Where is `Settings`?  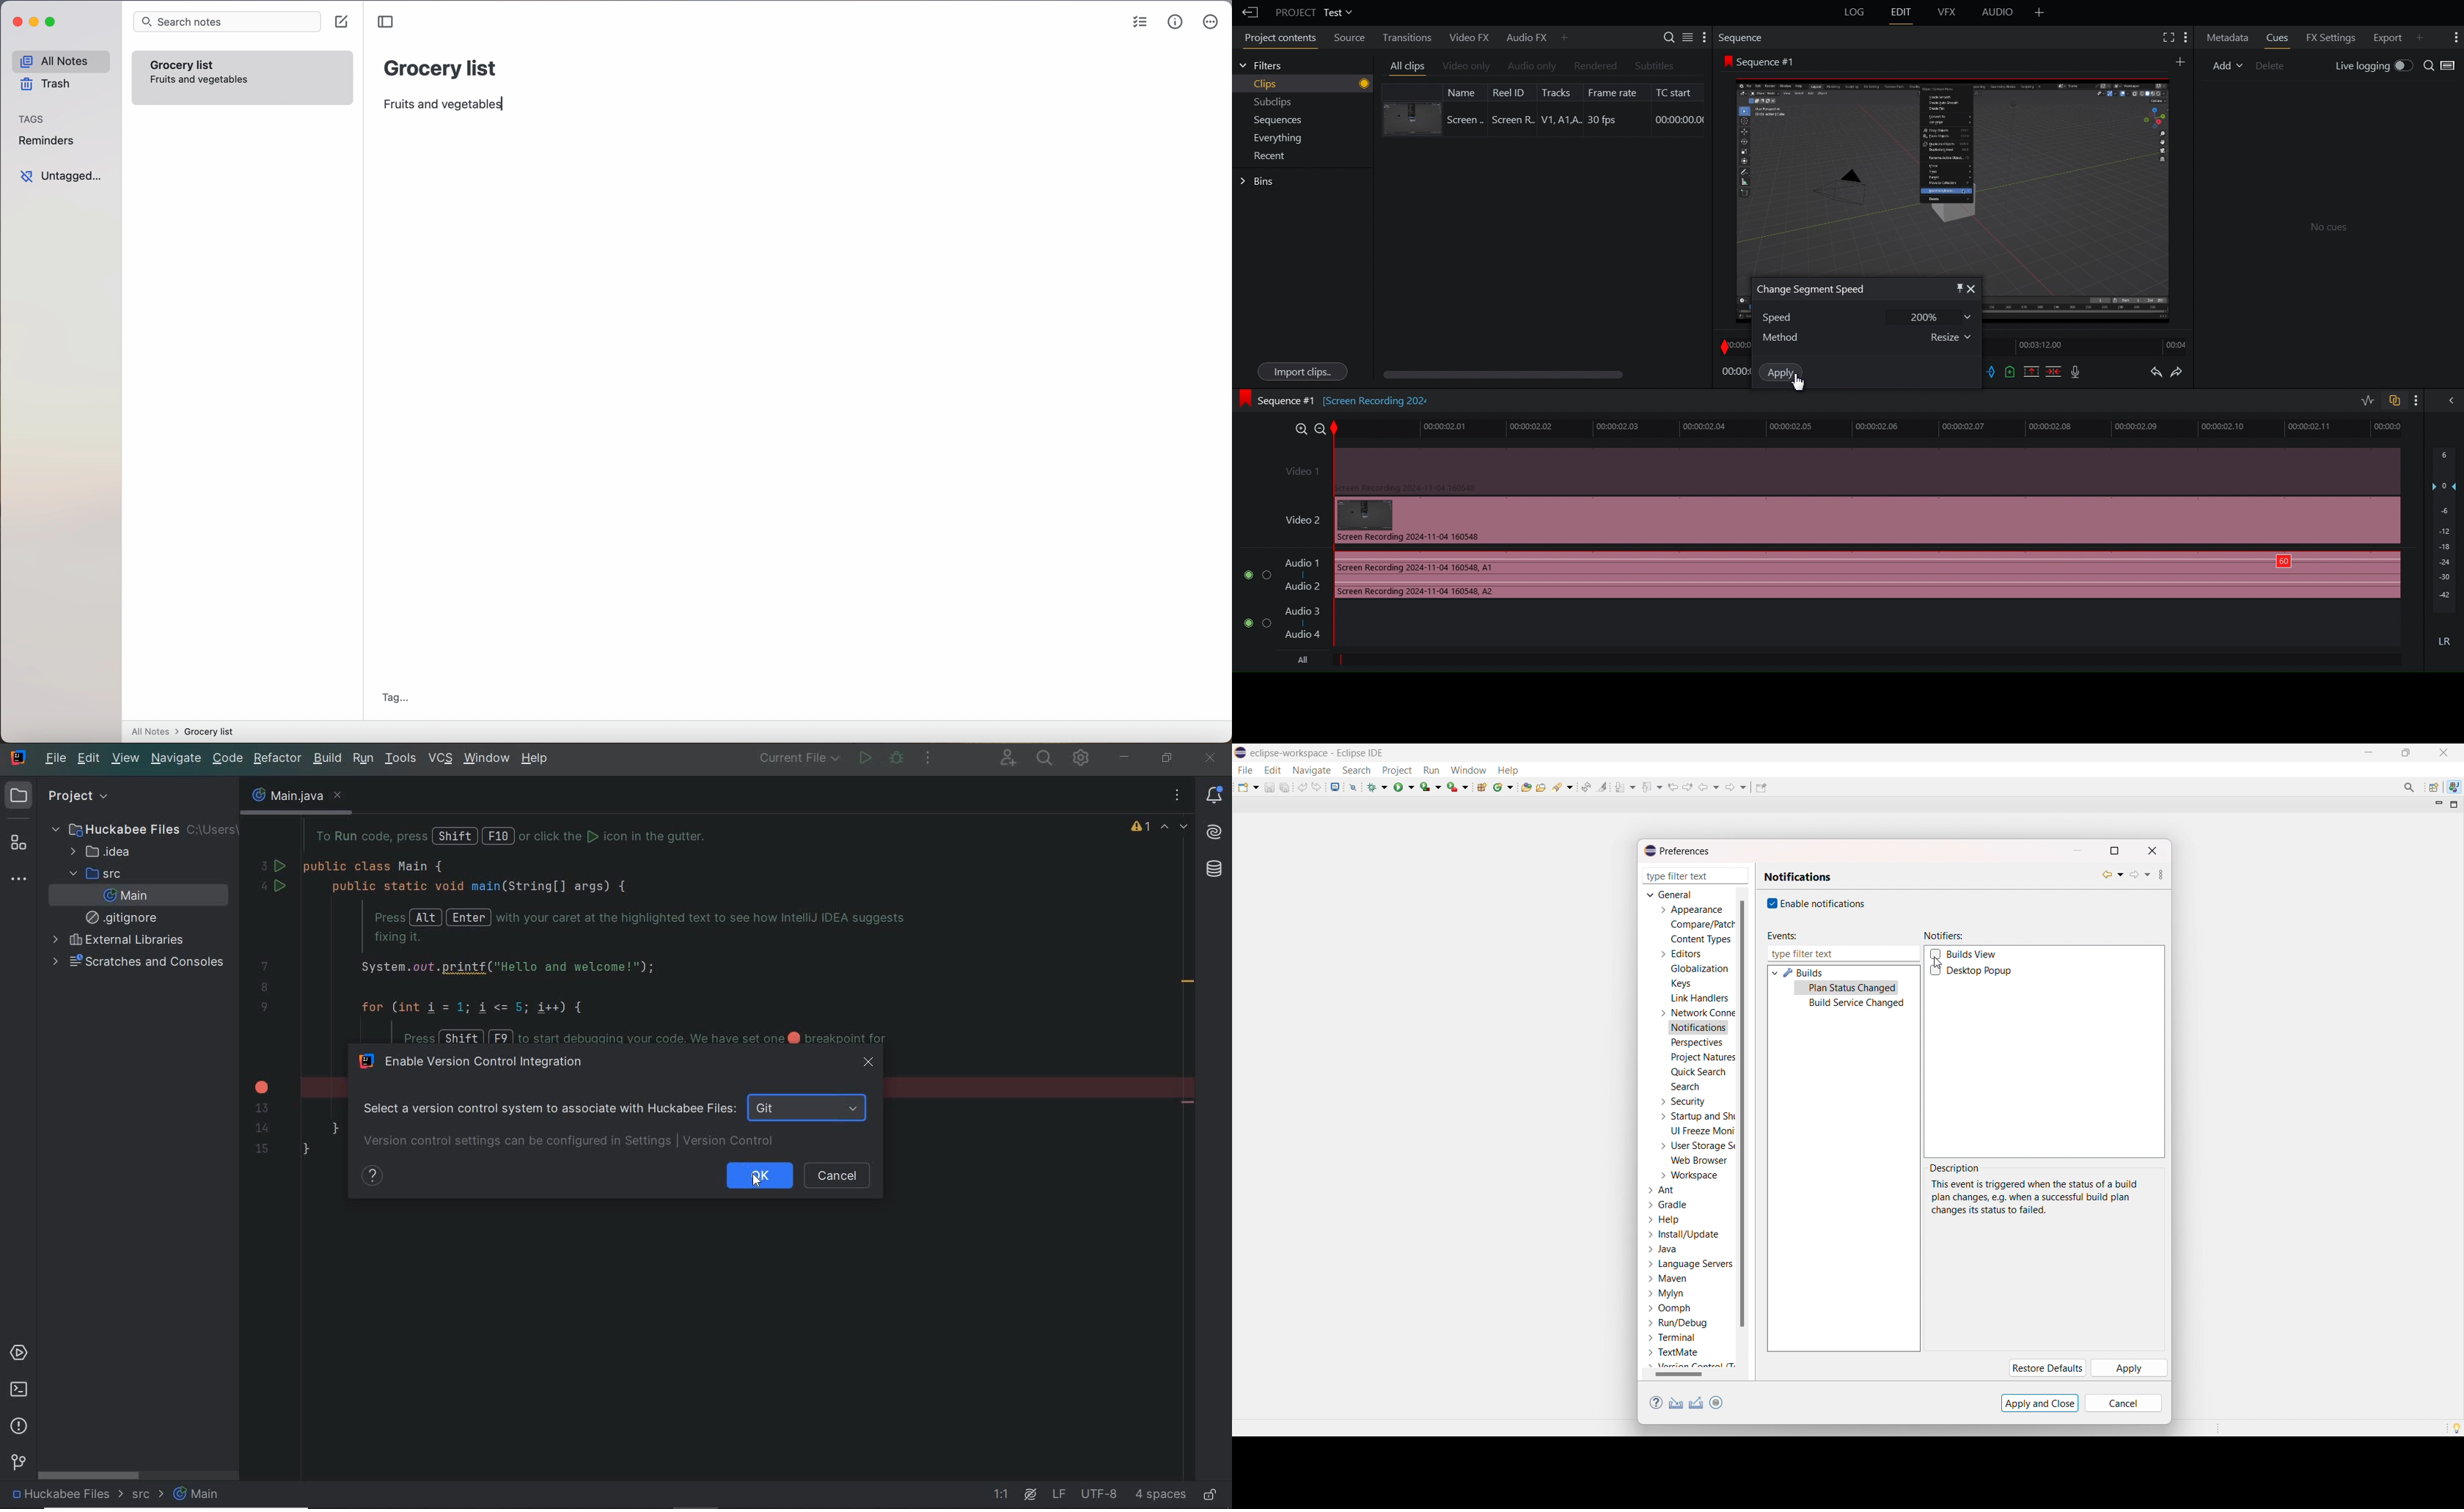
Settings is located at coordinates (1686, 37).